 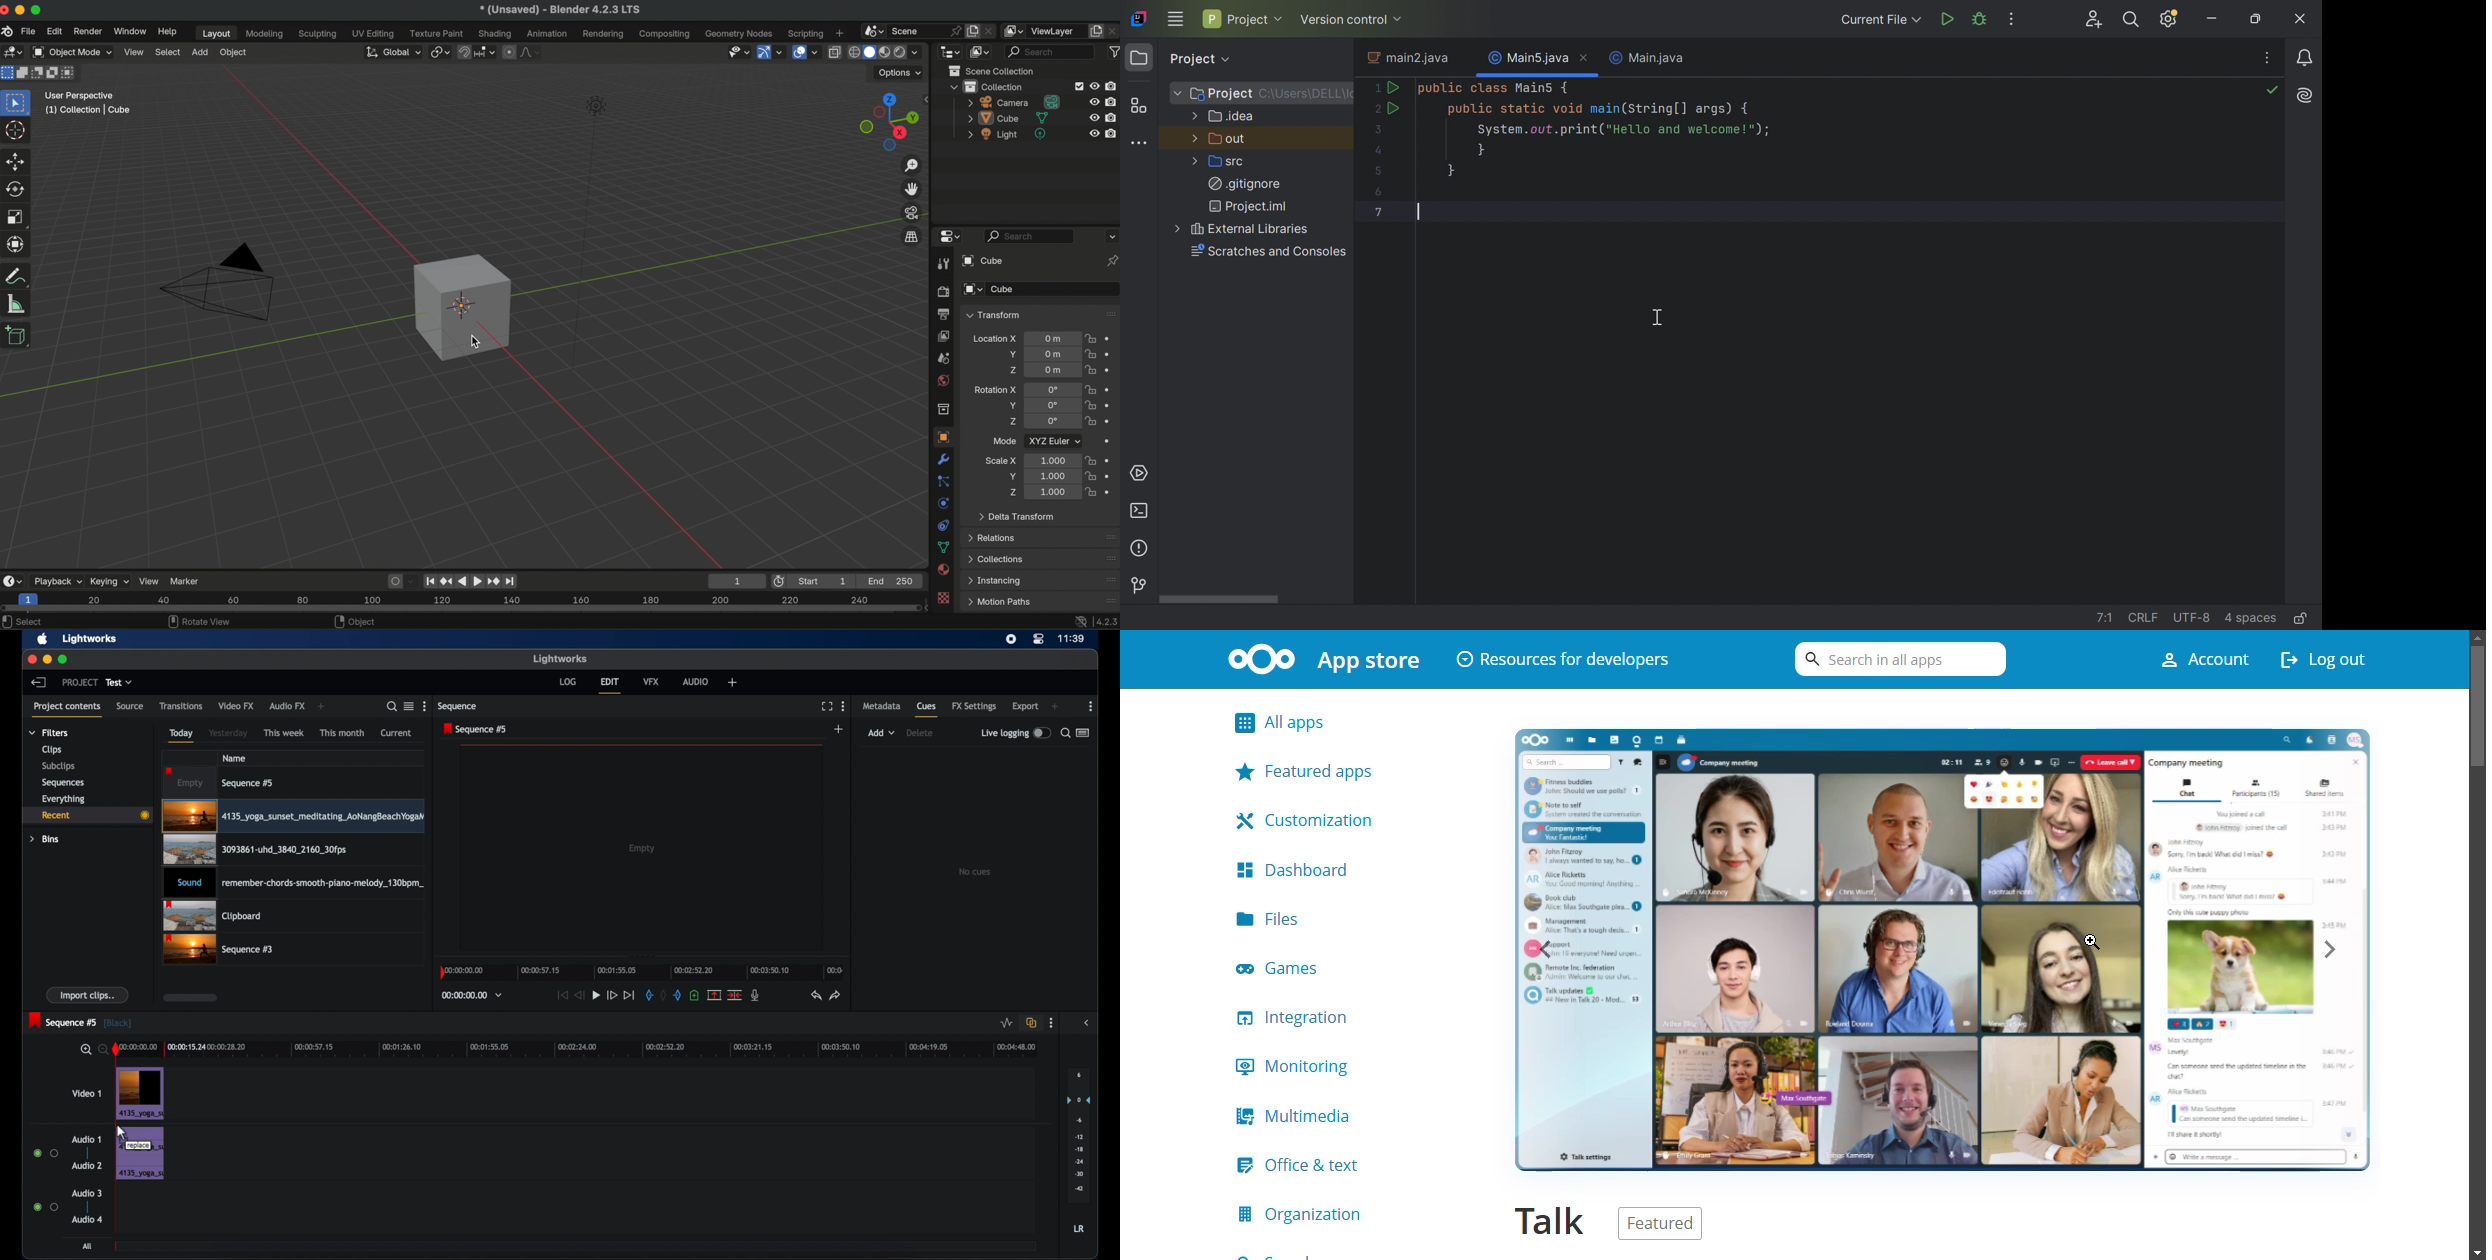 I want to click on play, so click(x=596, y=995).